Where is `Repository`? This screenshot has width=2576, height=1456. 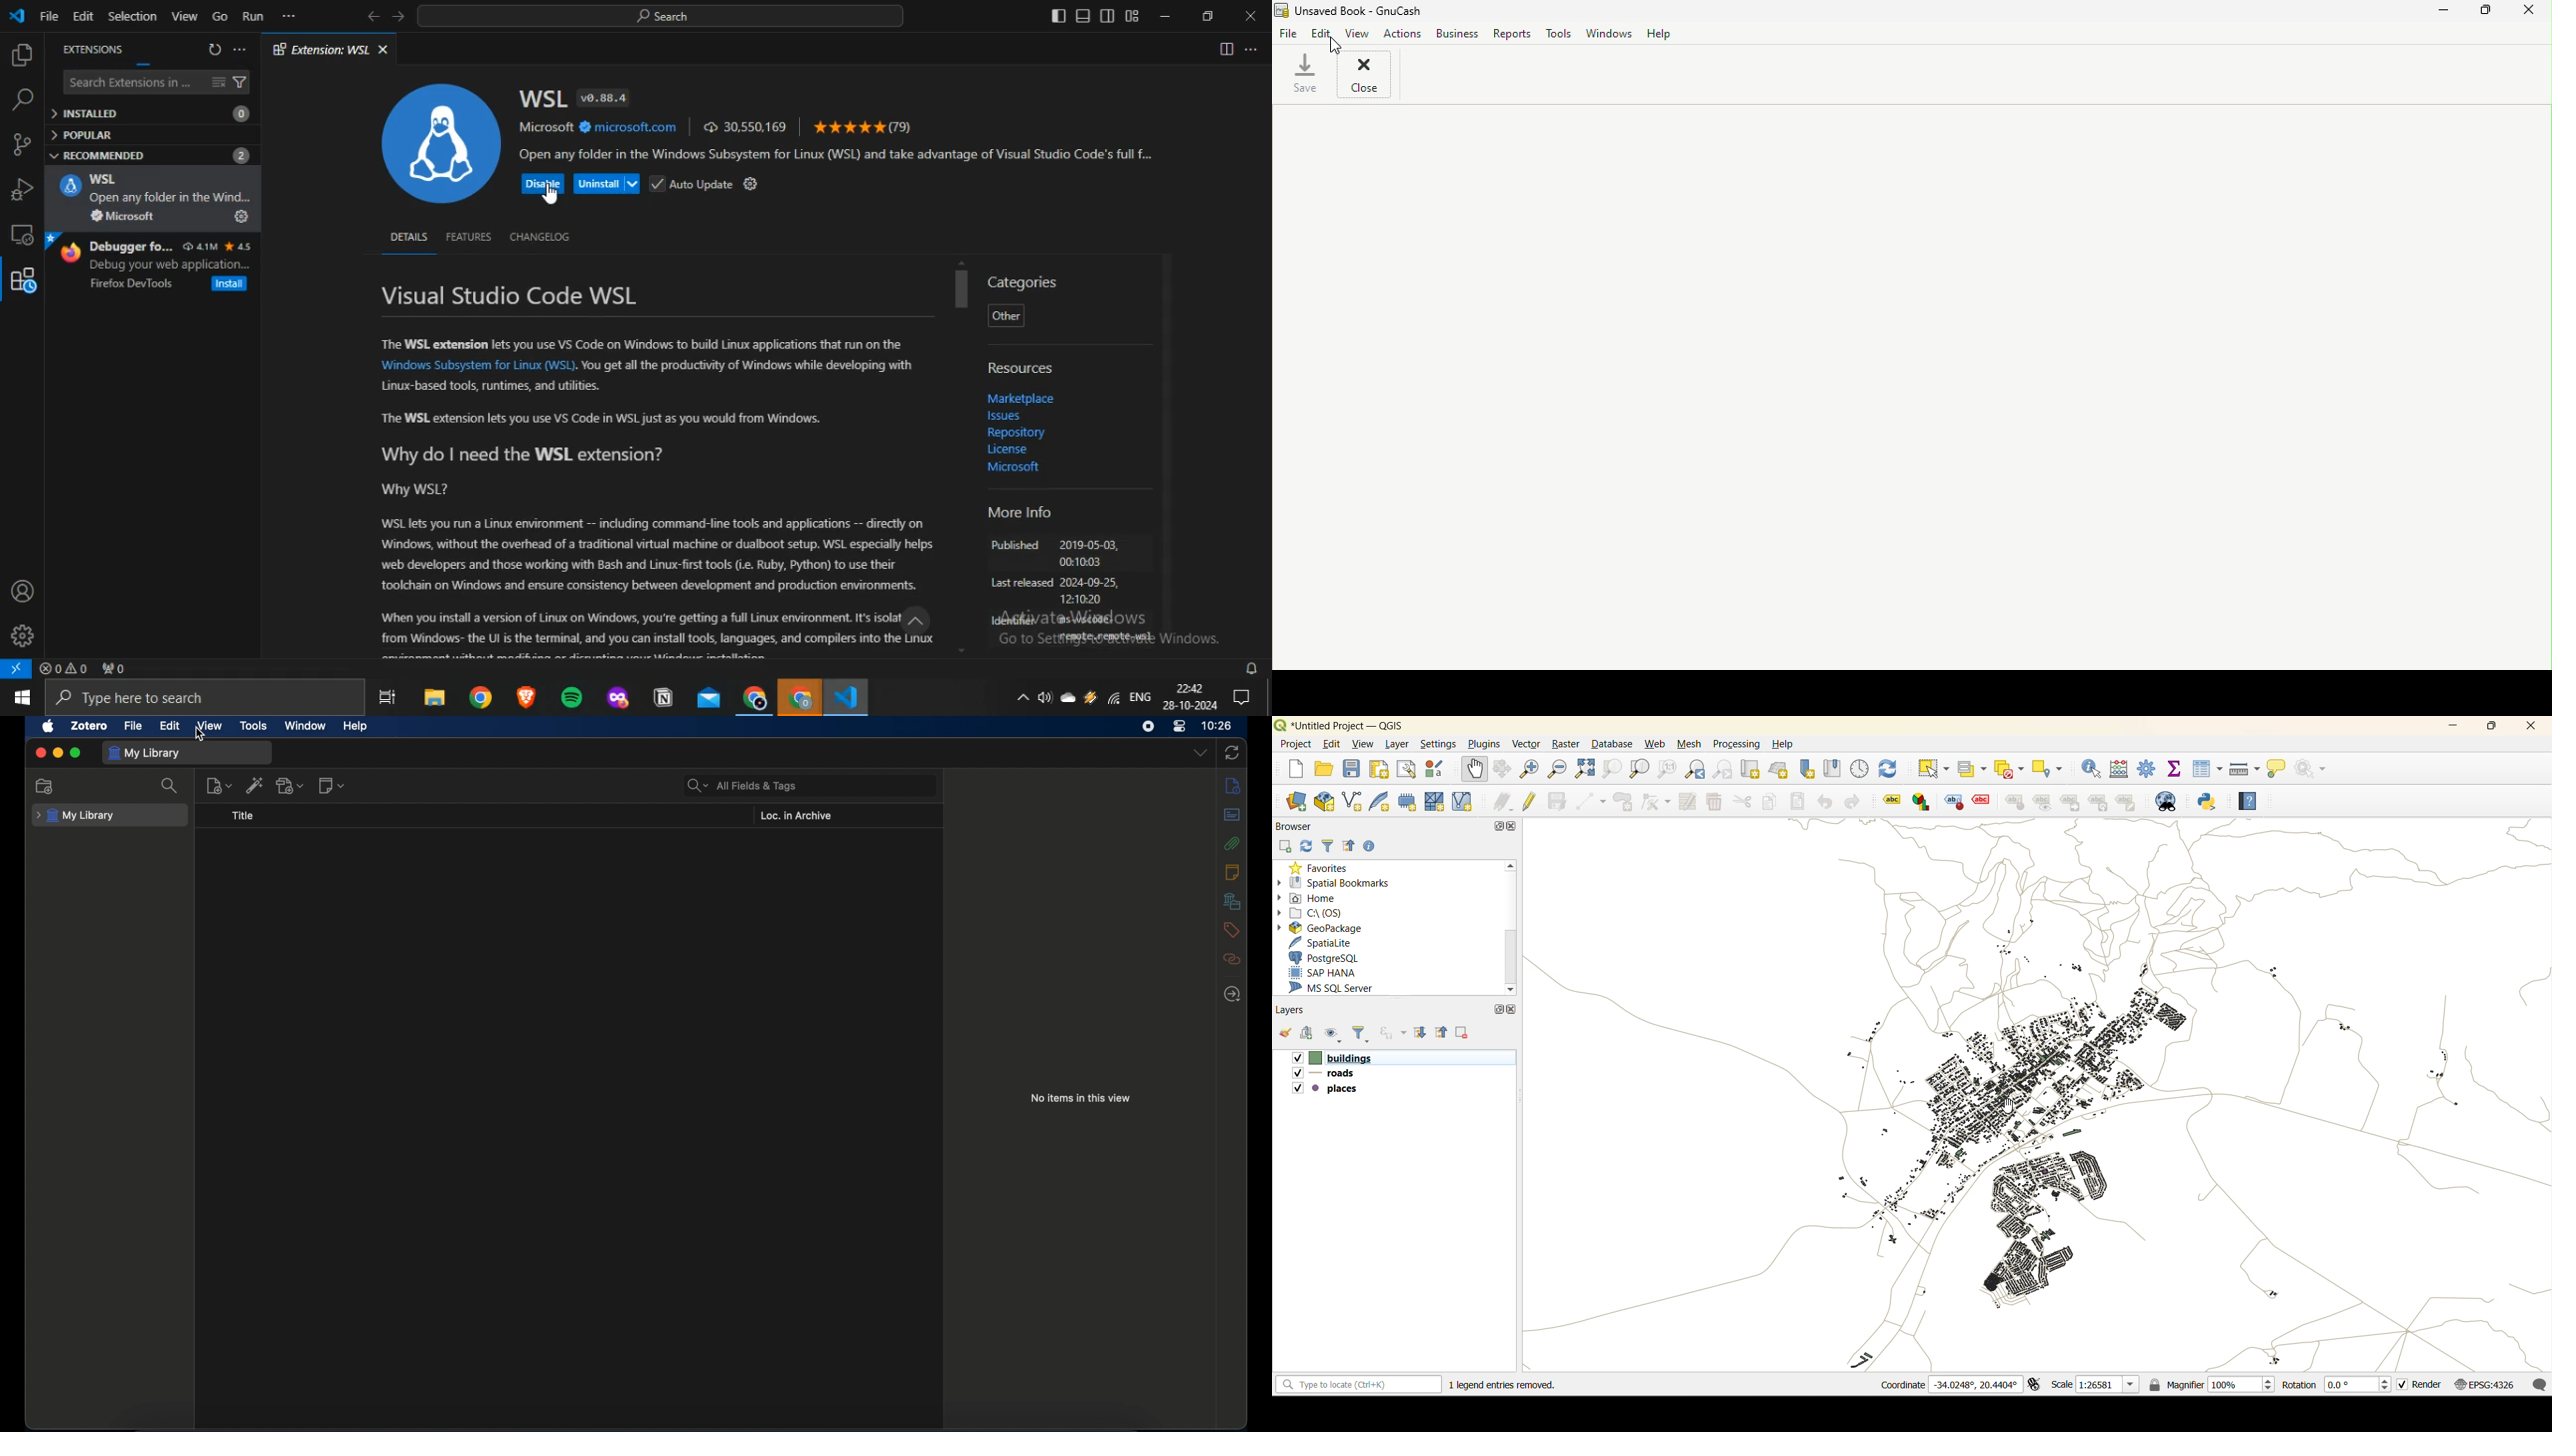
Repository is located at coordinates (1015, 434).